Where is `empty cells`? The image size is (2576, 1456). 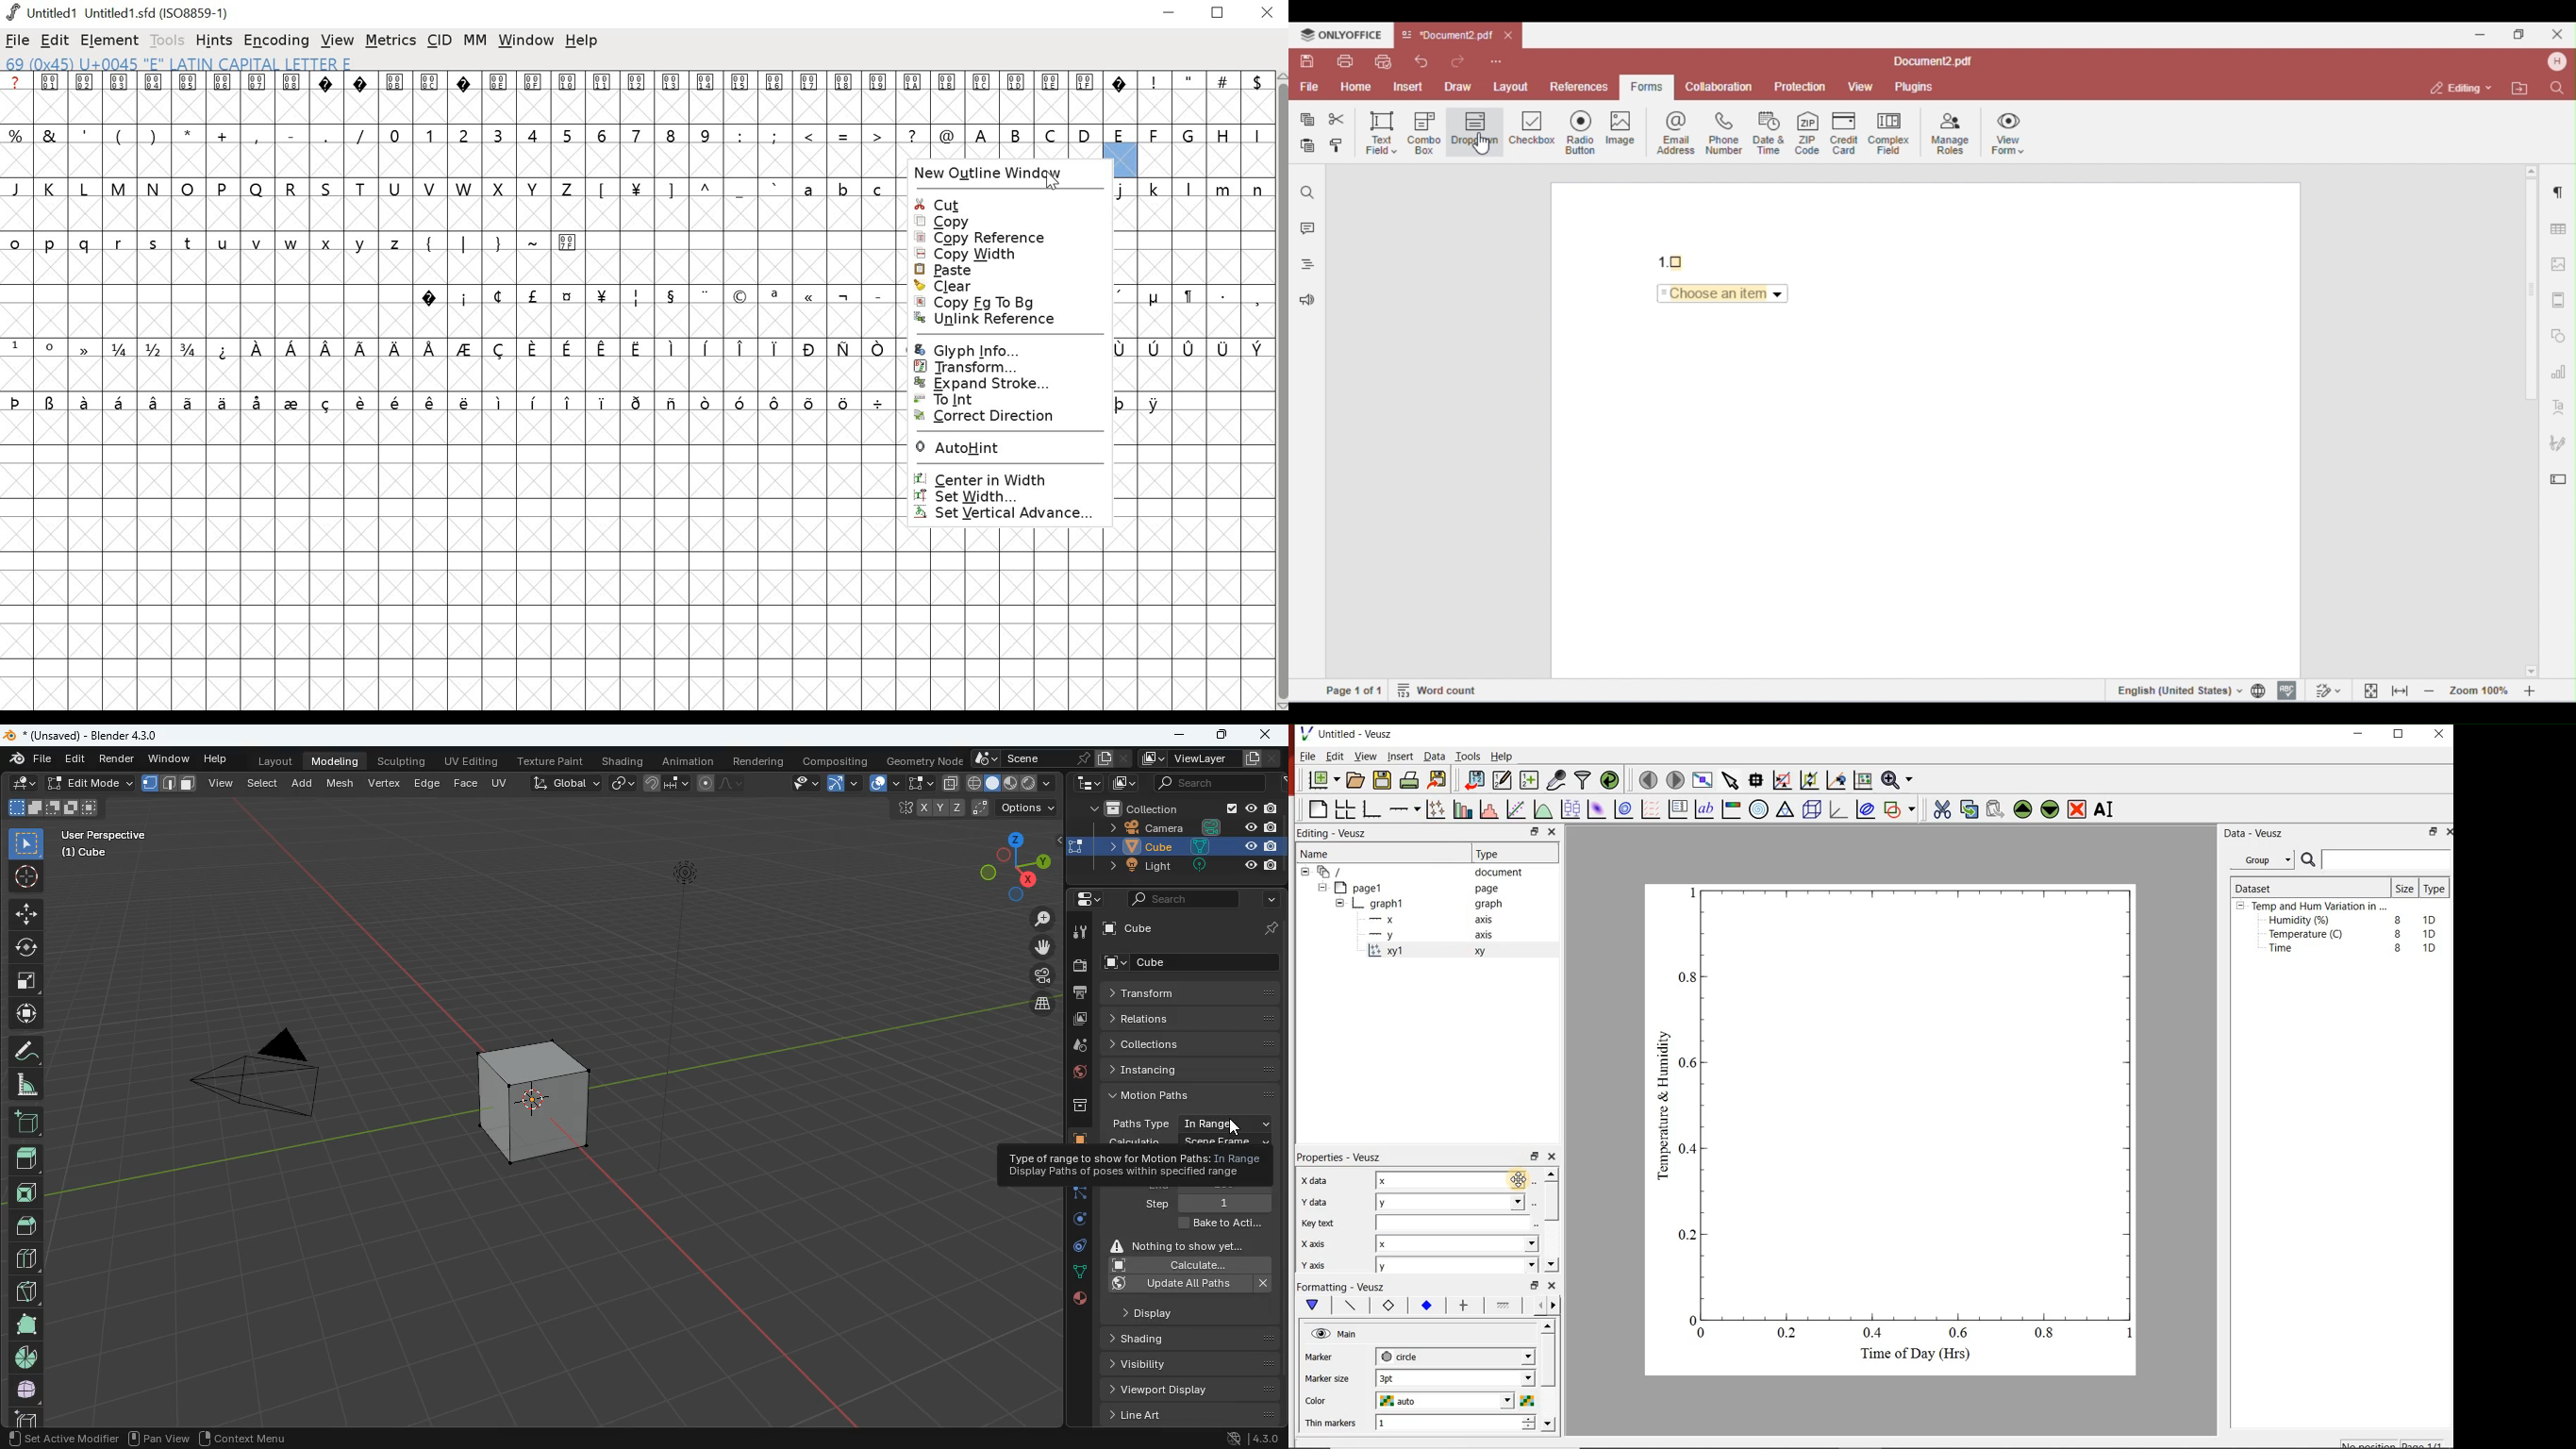
empty cells is located at coordinates (450, 162).